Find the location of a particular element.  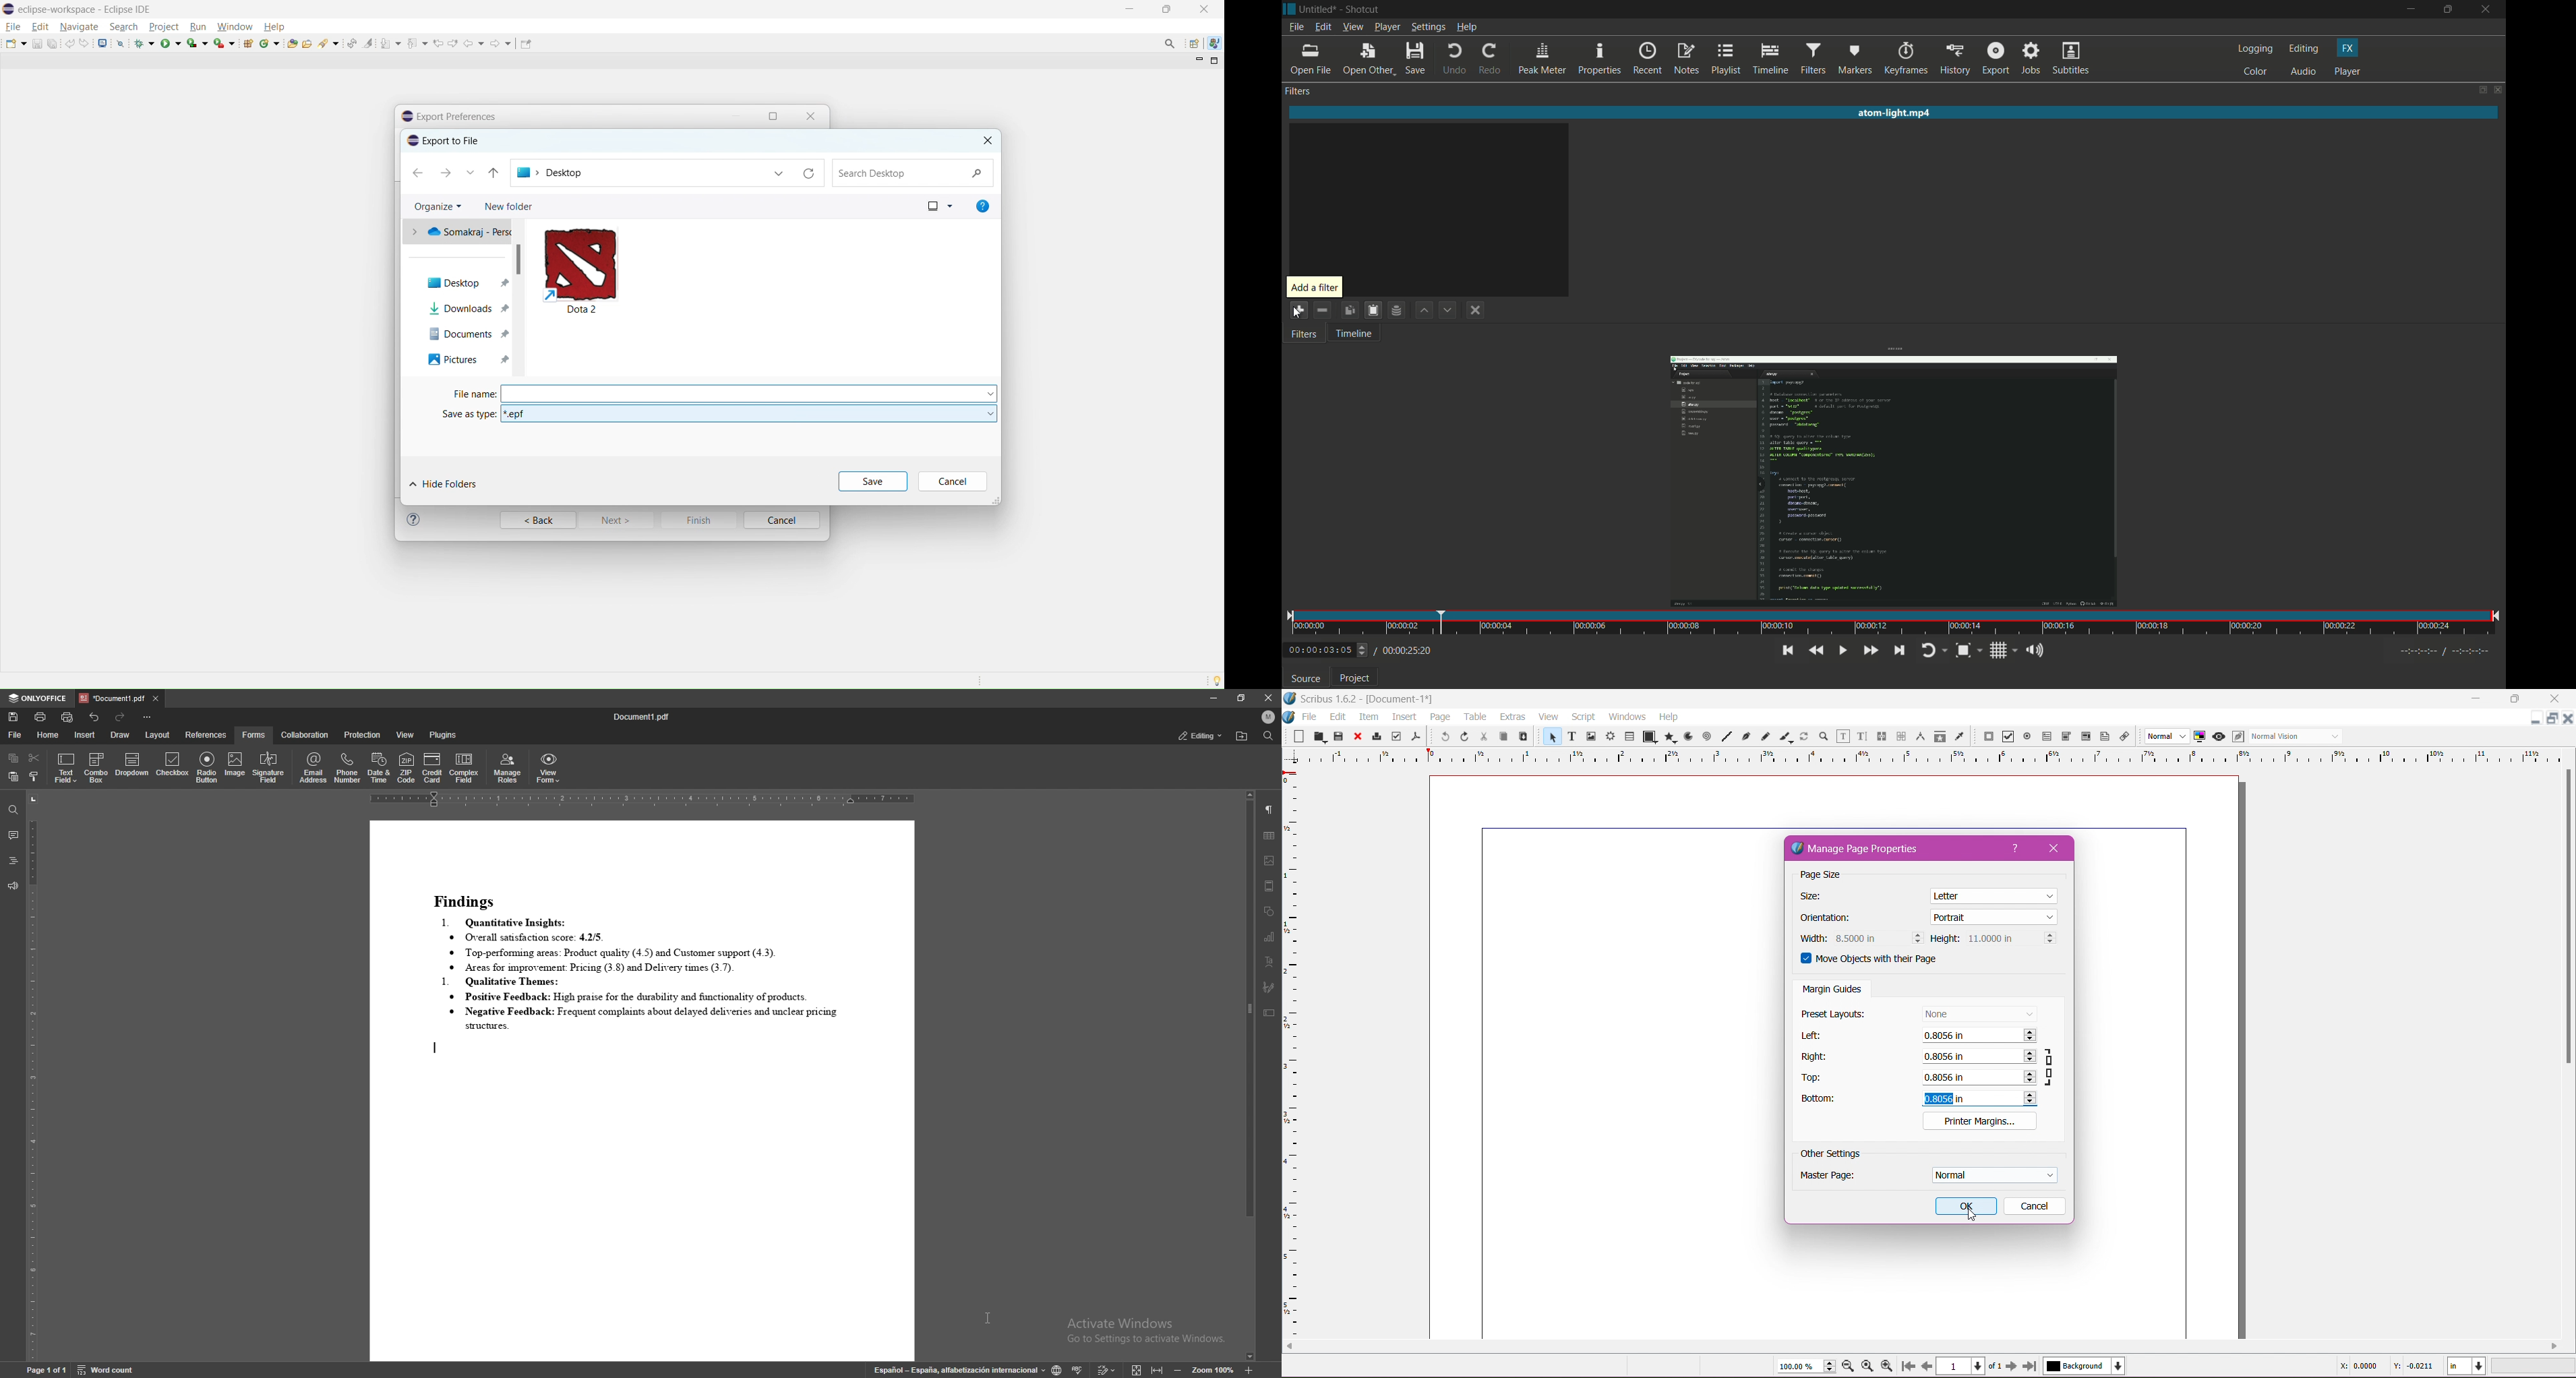

Text Frame is located at coordinates (1571, 736).